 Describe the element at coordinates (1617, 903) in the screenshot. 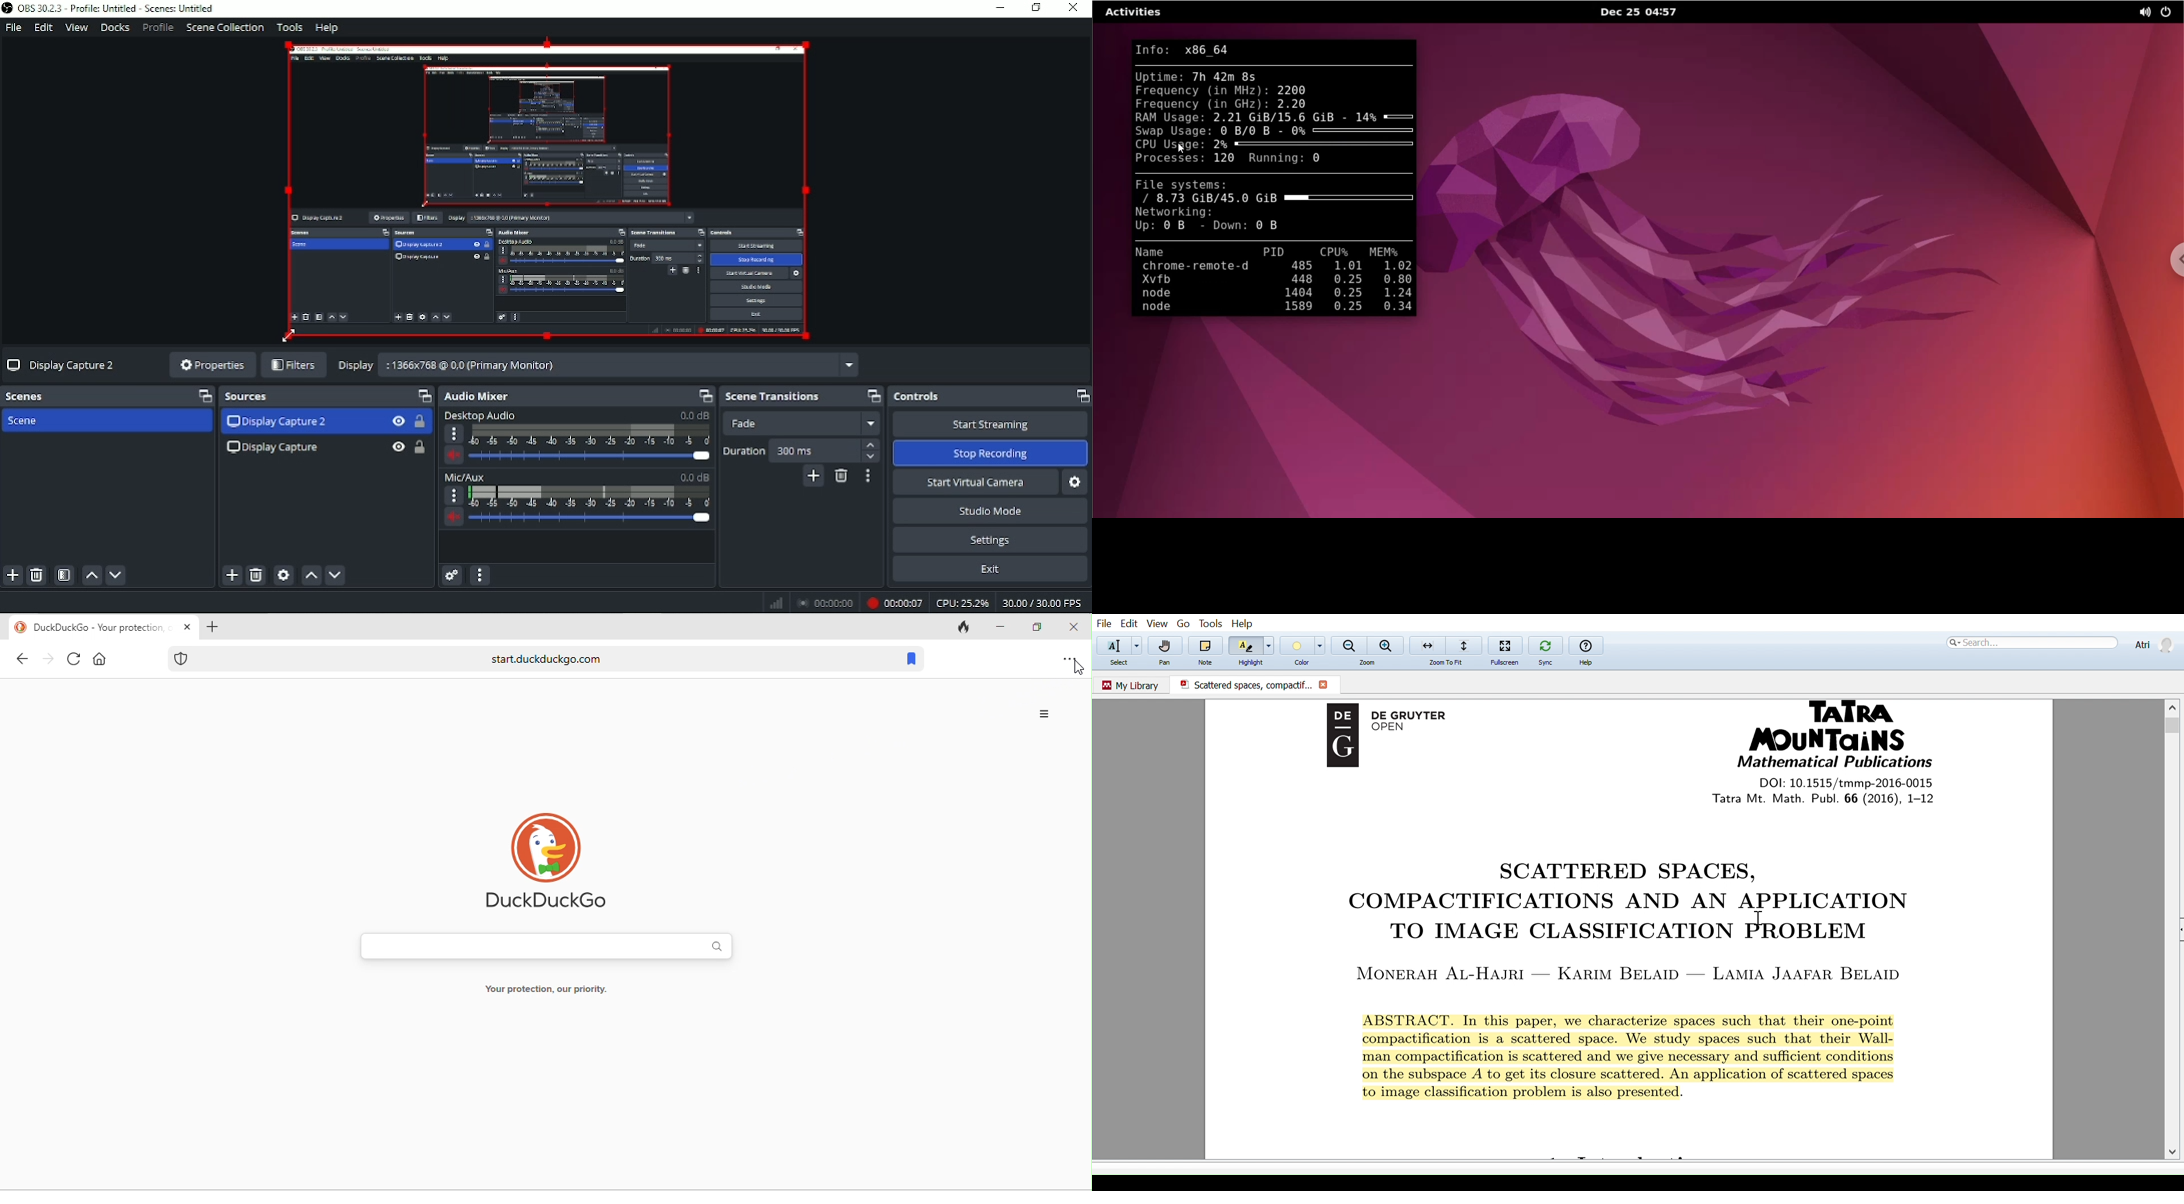

I see `COMPACTIFICATIONS AND AN APPLICATION` at that location.